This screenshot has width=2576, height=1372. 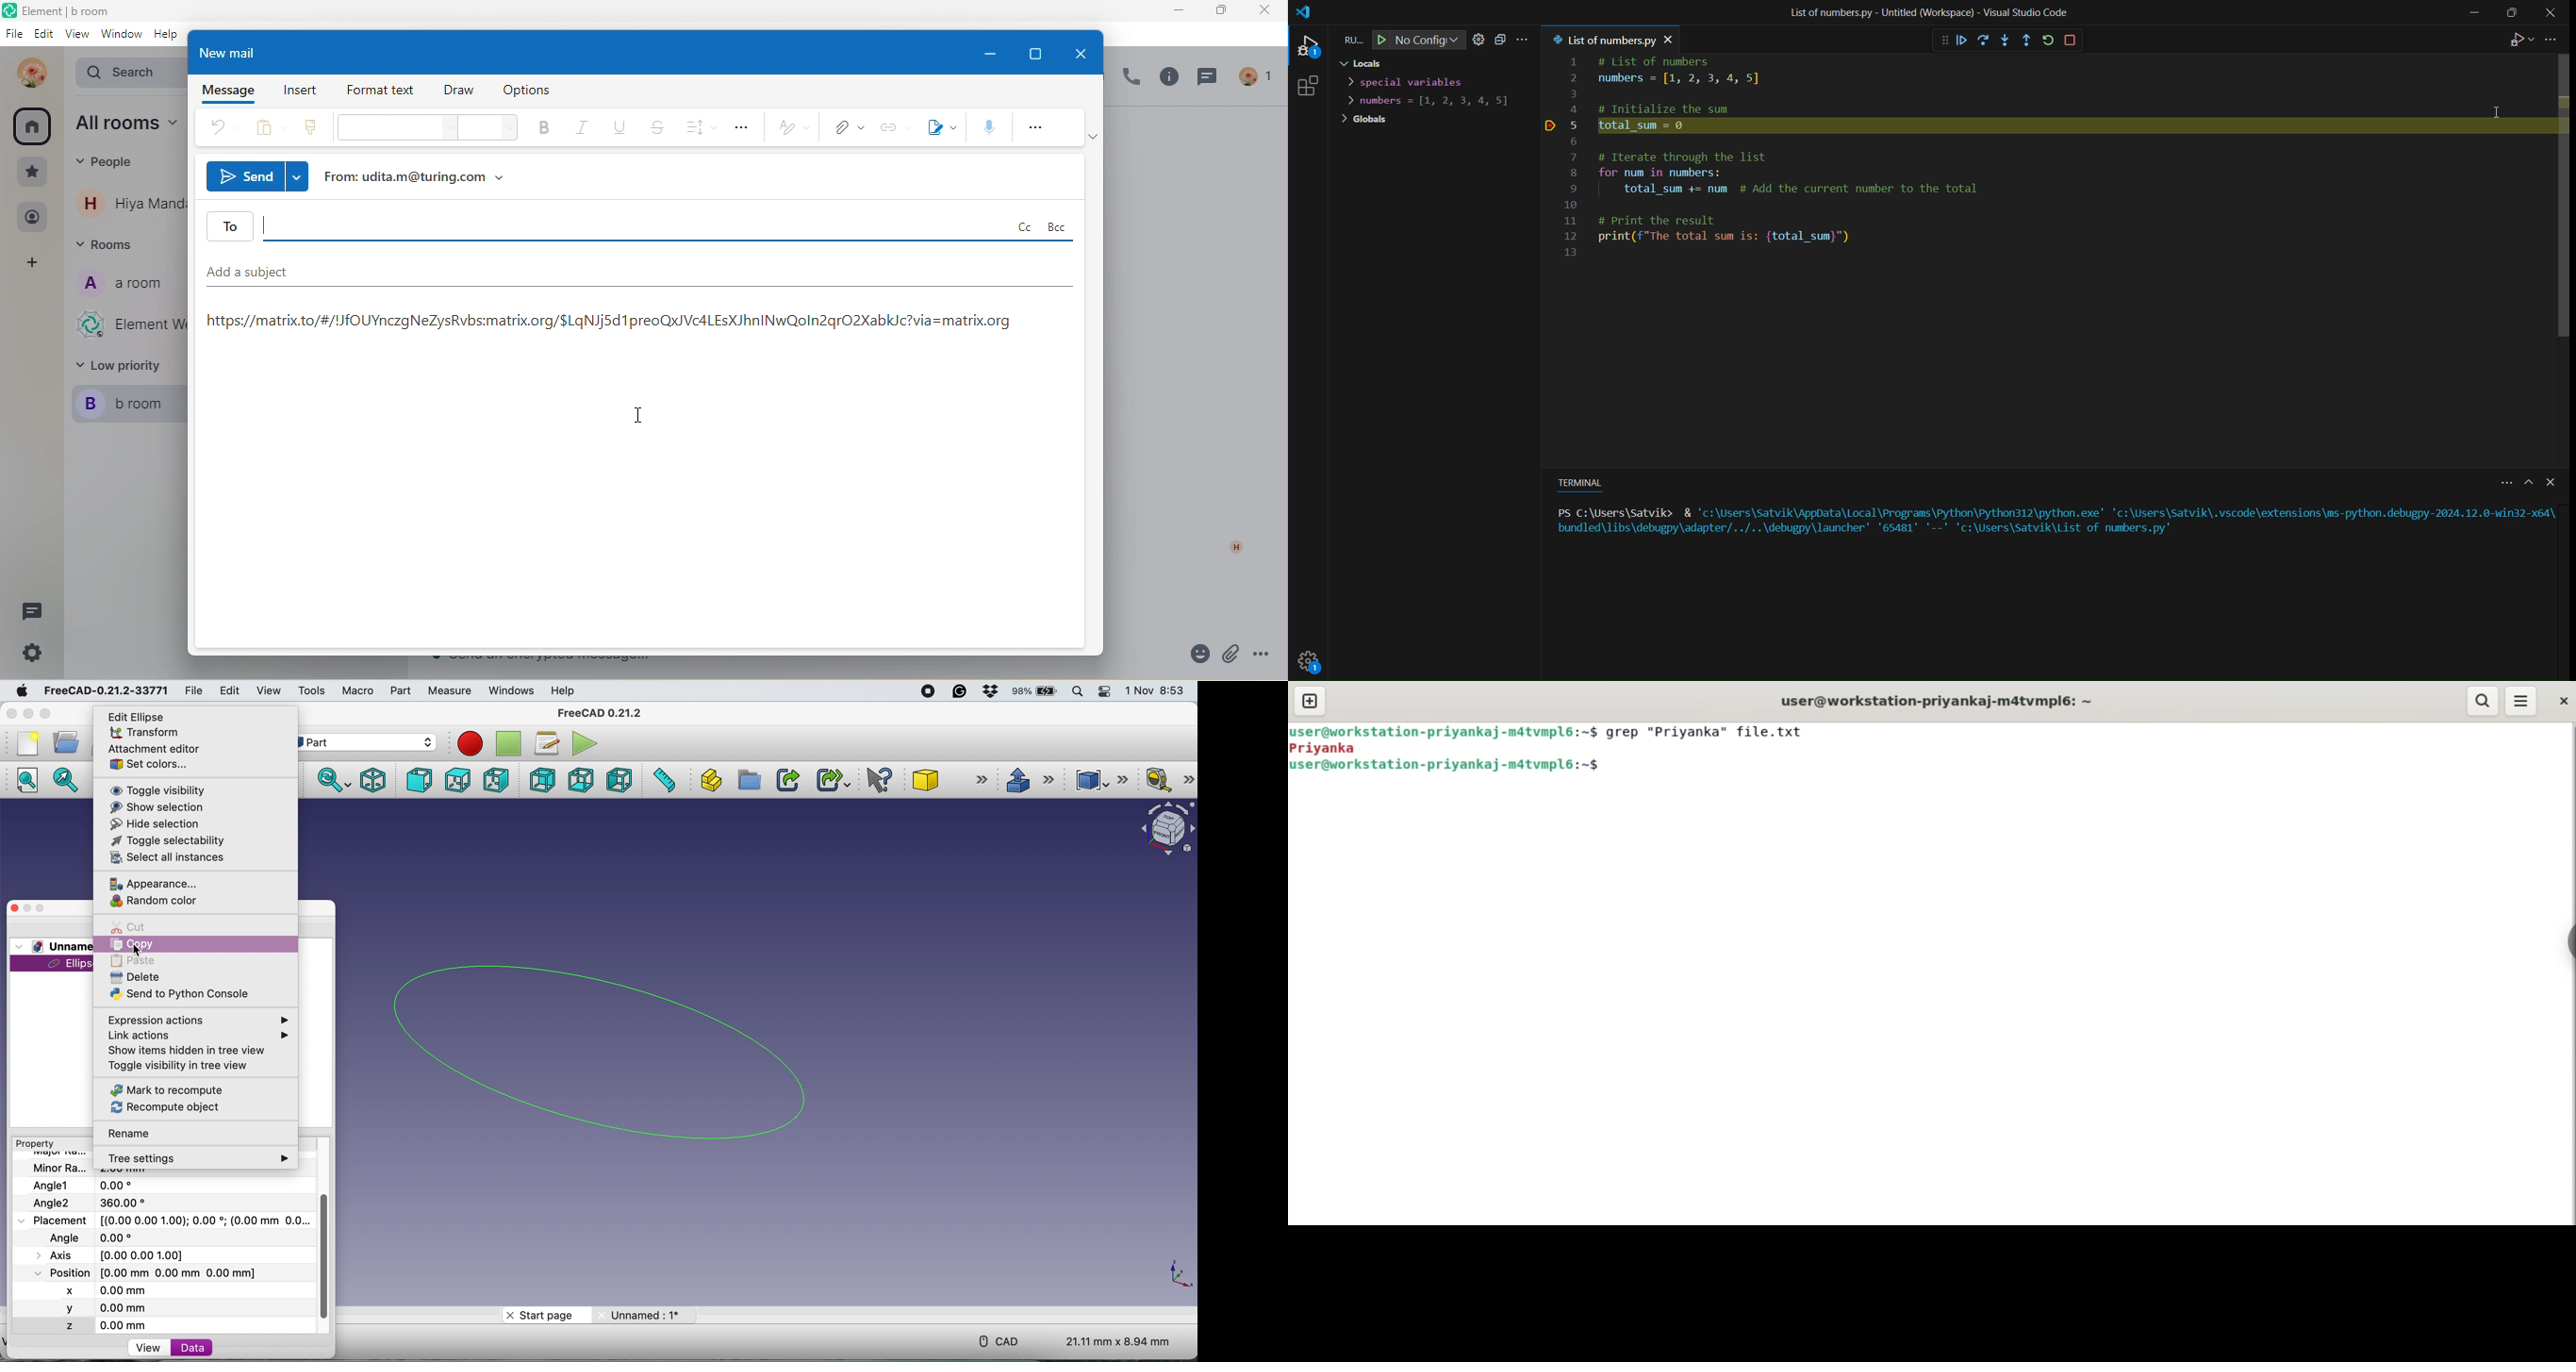 I want to click on add a subject, so click(x=634, y=279).